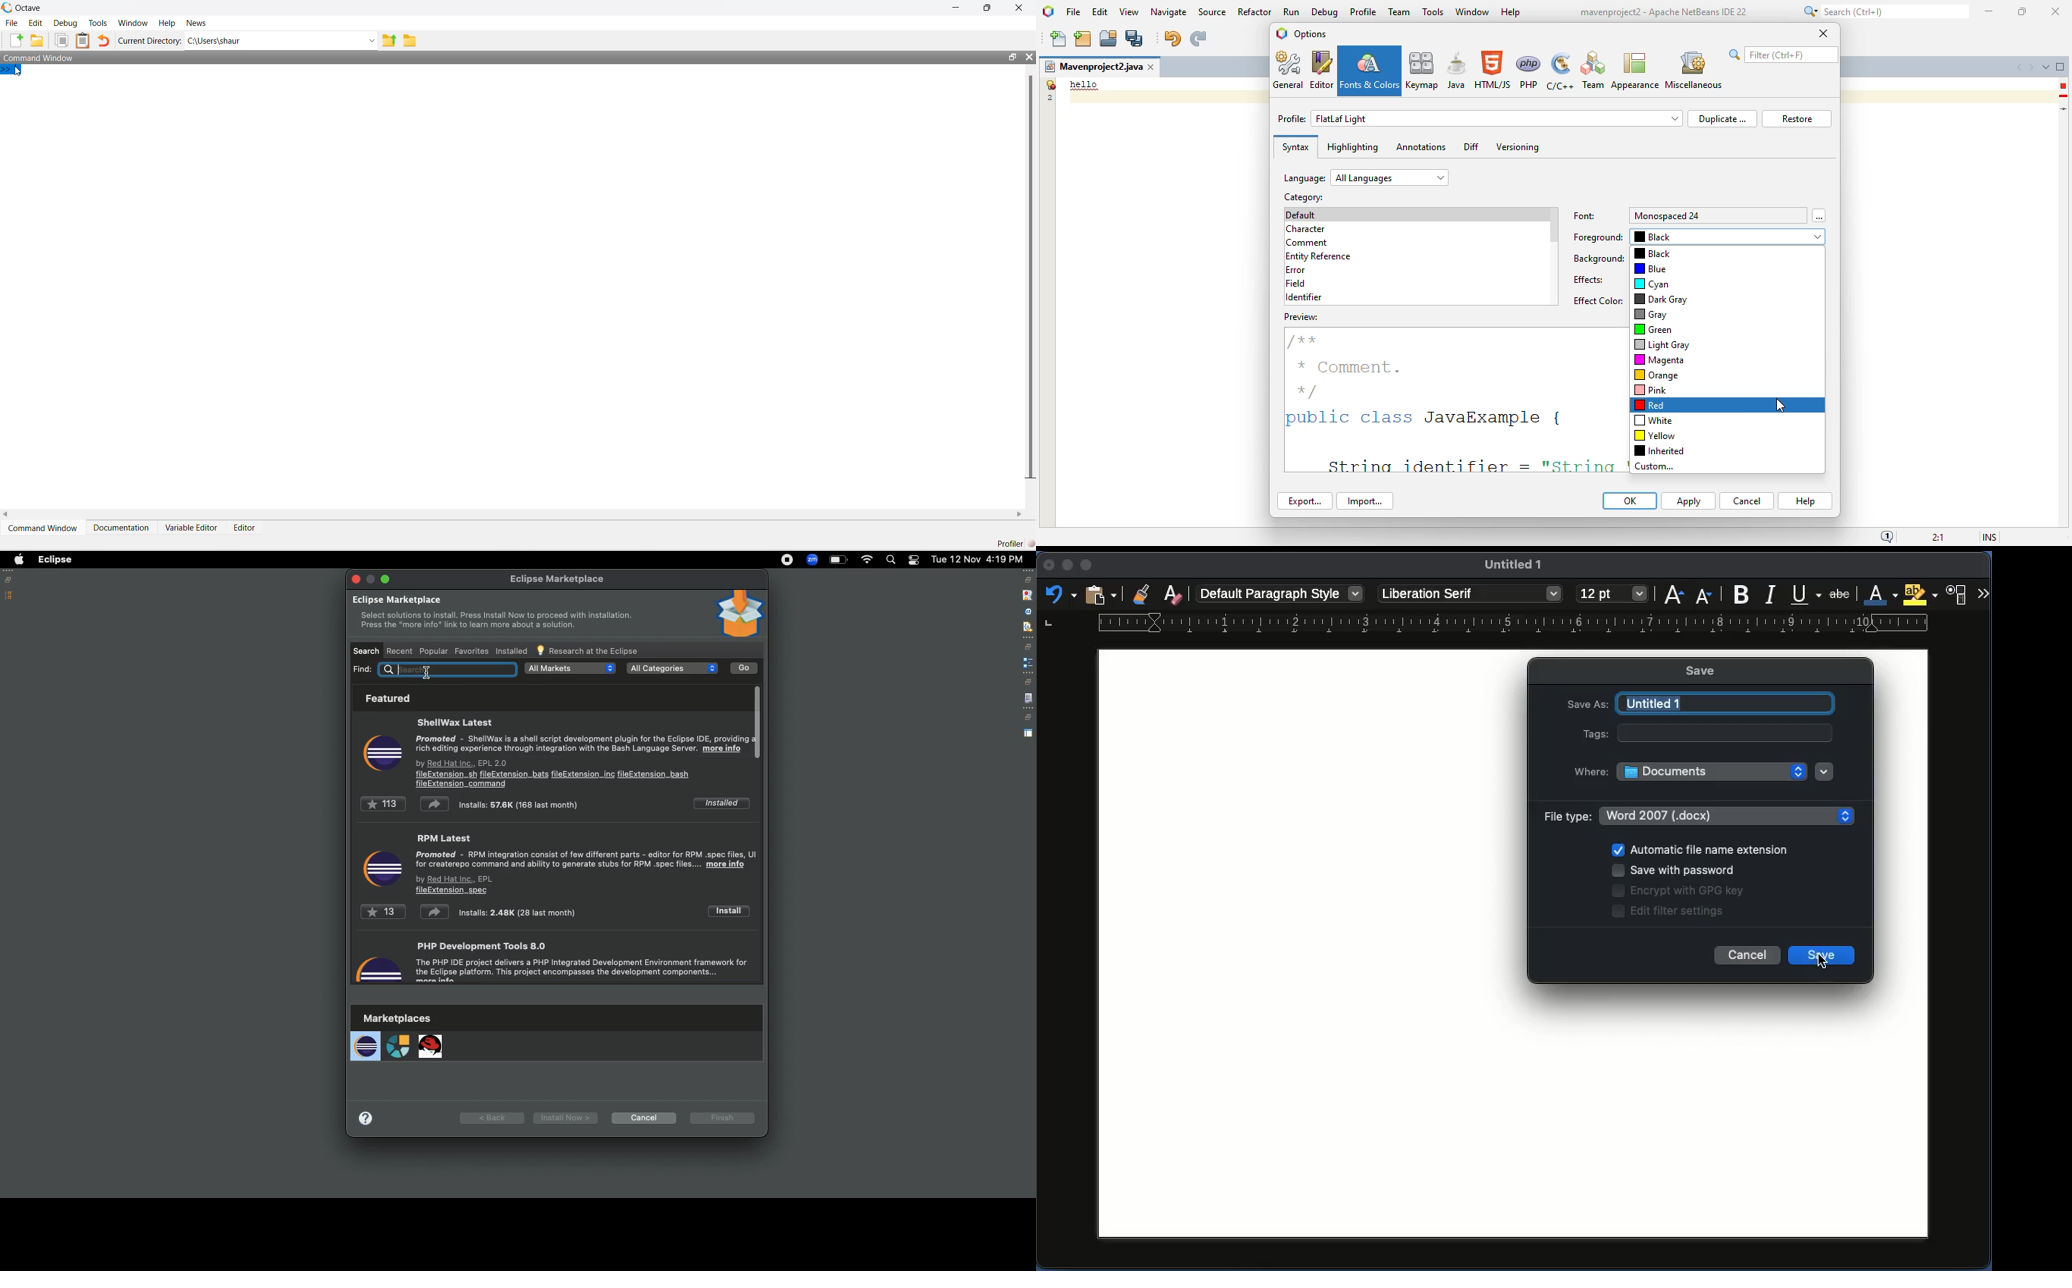 This screenshot has width=2072, height=1288. I want to click on Click save, so click(1823, 957).